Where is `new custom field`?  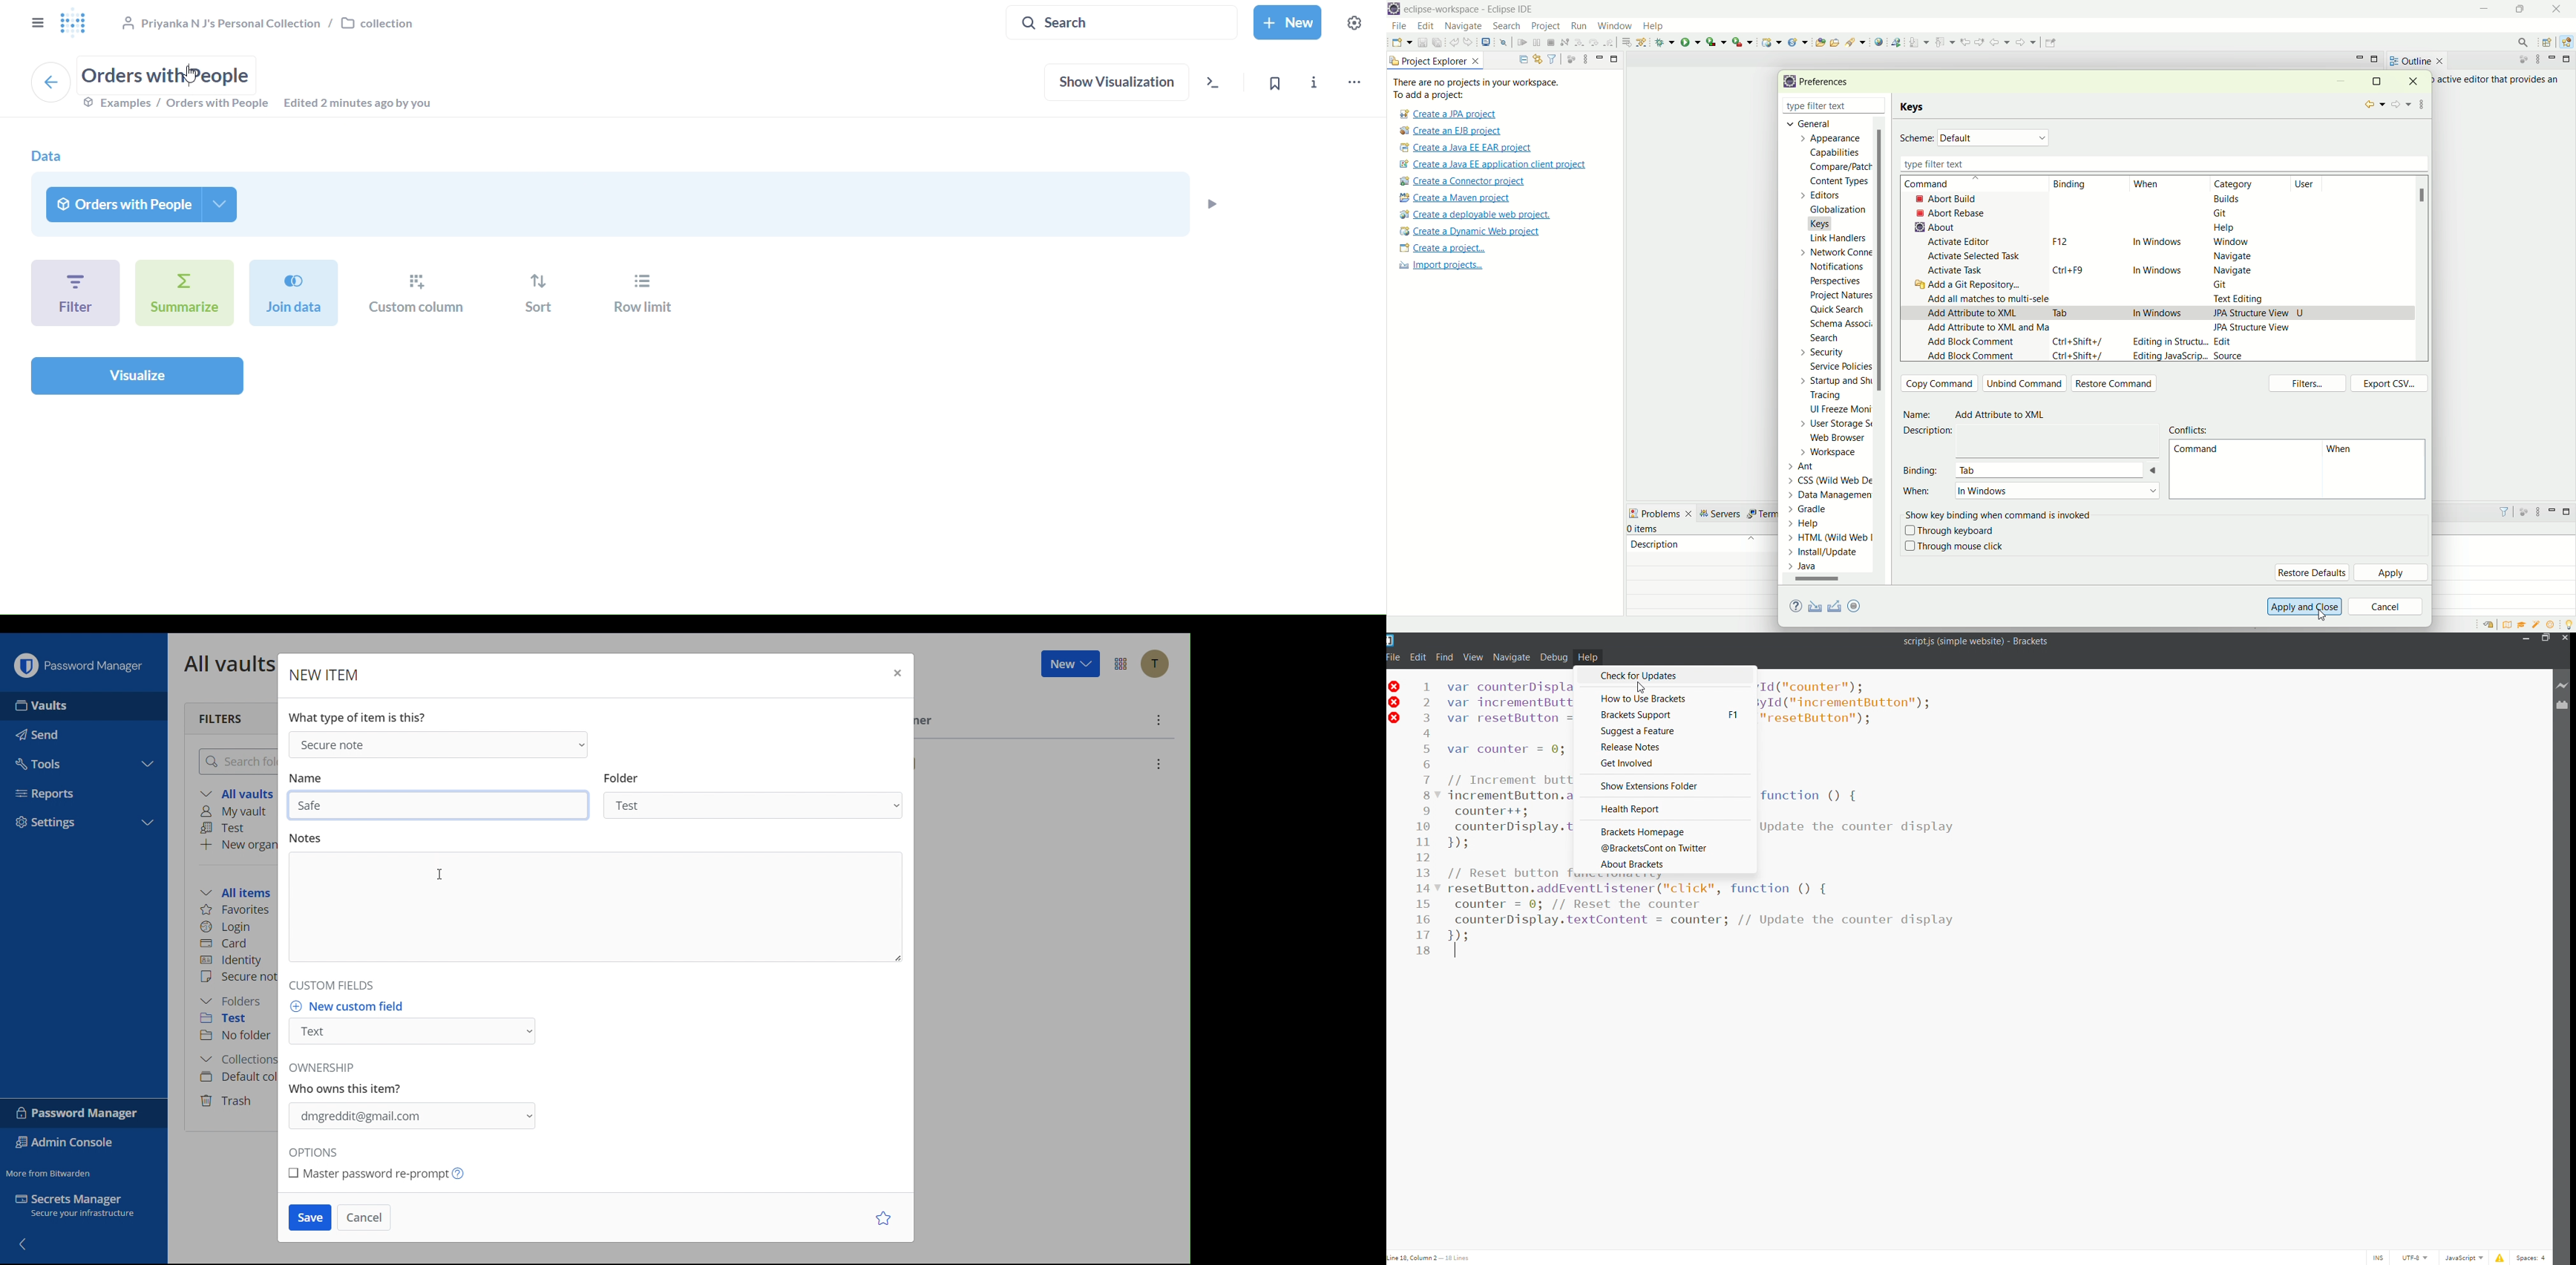 new custom field is located at coordinates (351, 1005).